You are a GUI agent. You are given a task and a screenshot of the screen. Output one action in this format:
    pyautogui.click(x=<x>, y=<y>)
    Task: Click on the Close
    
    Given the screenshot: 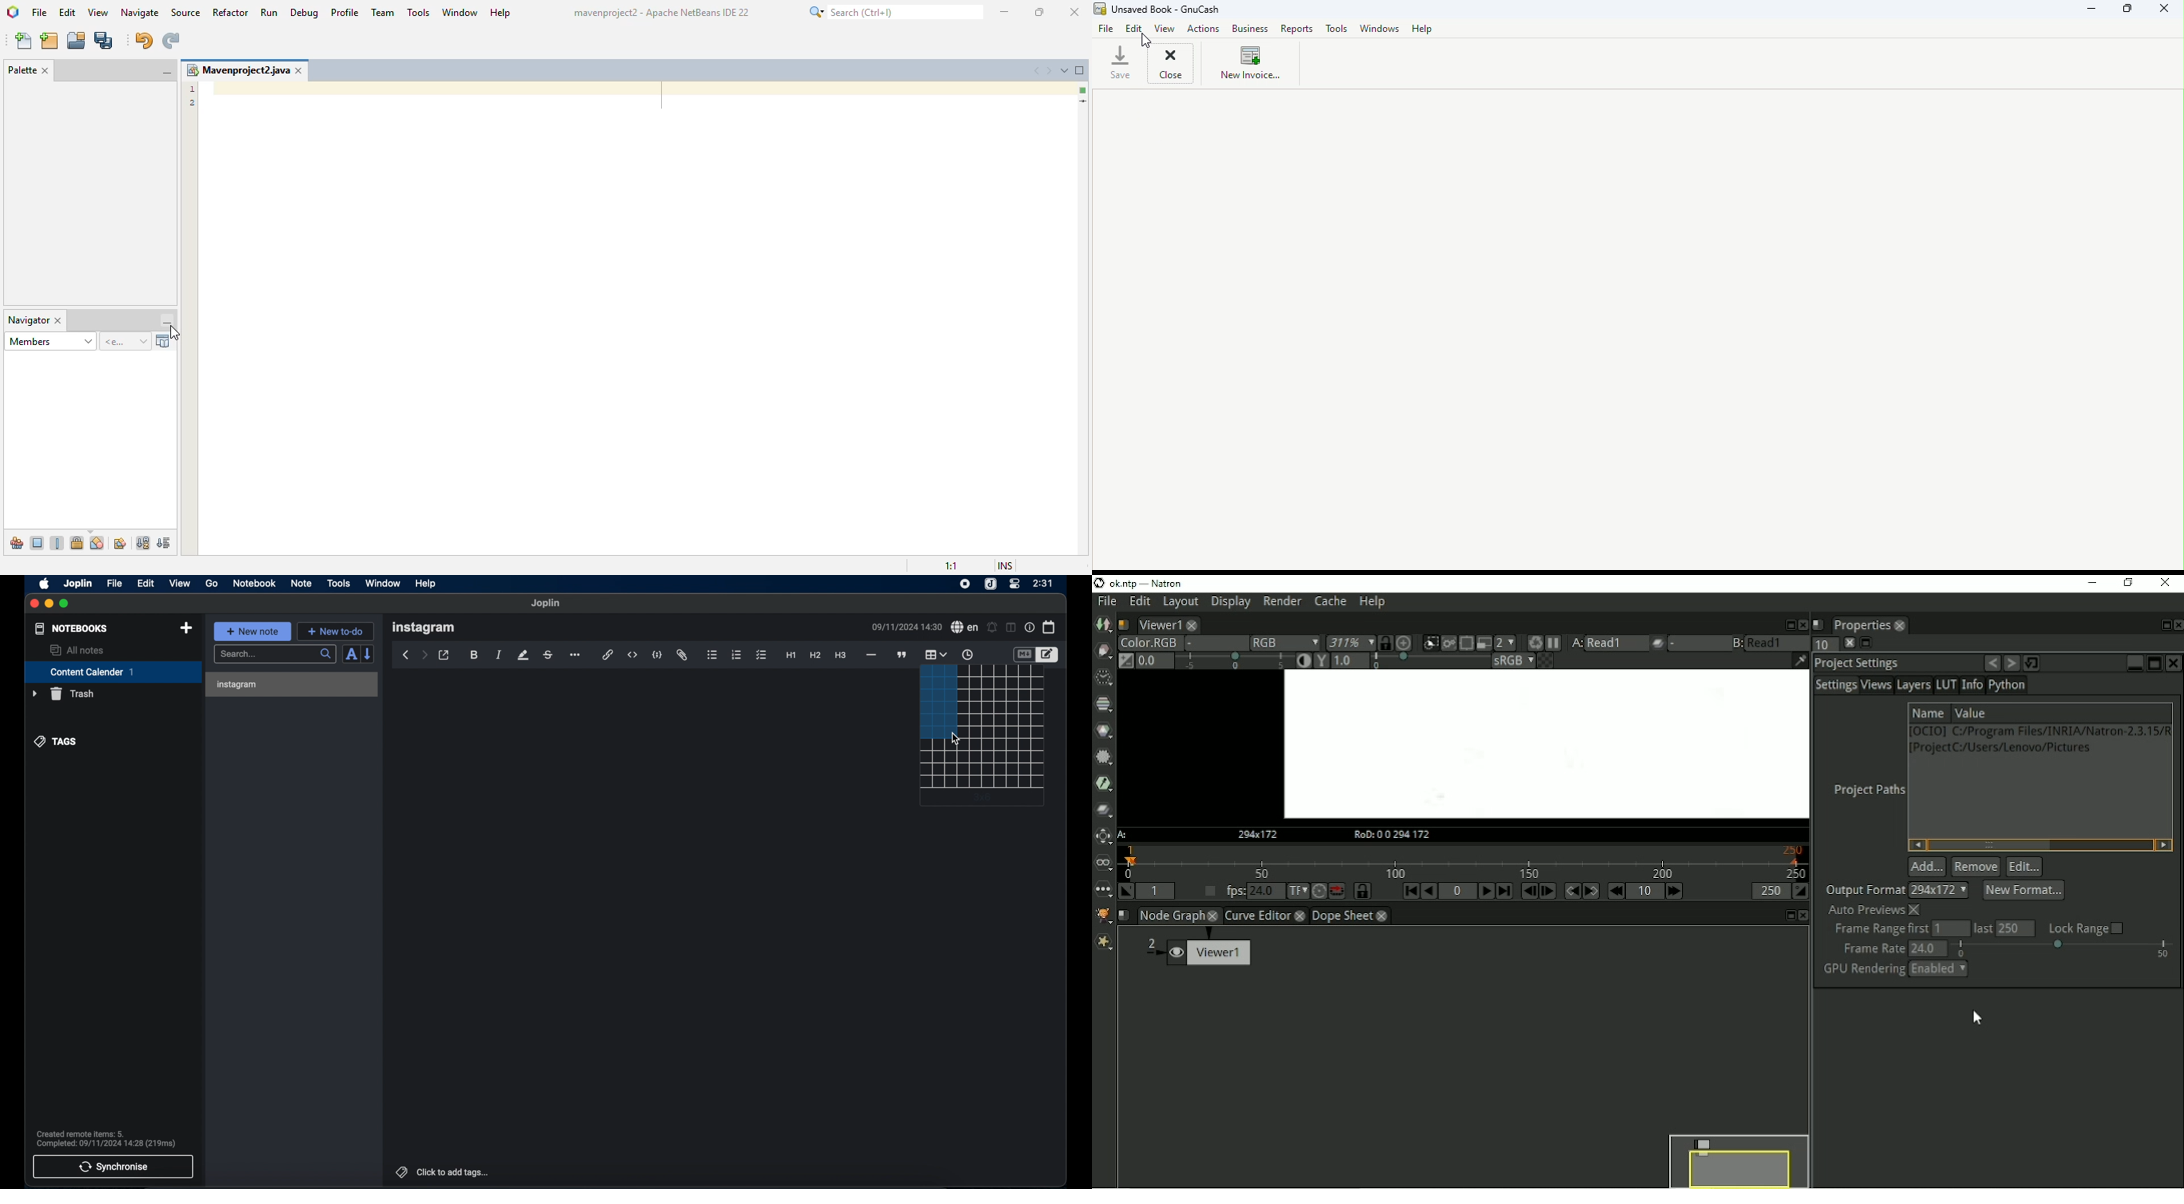 What is the action you would take?
    pyautogui.click(x=1172, y=66)
    